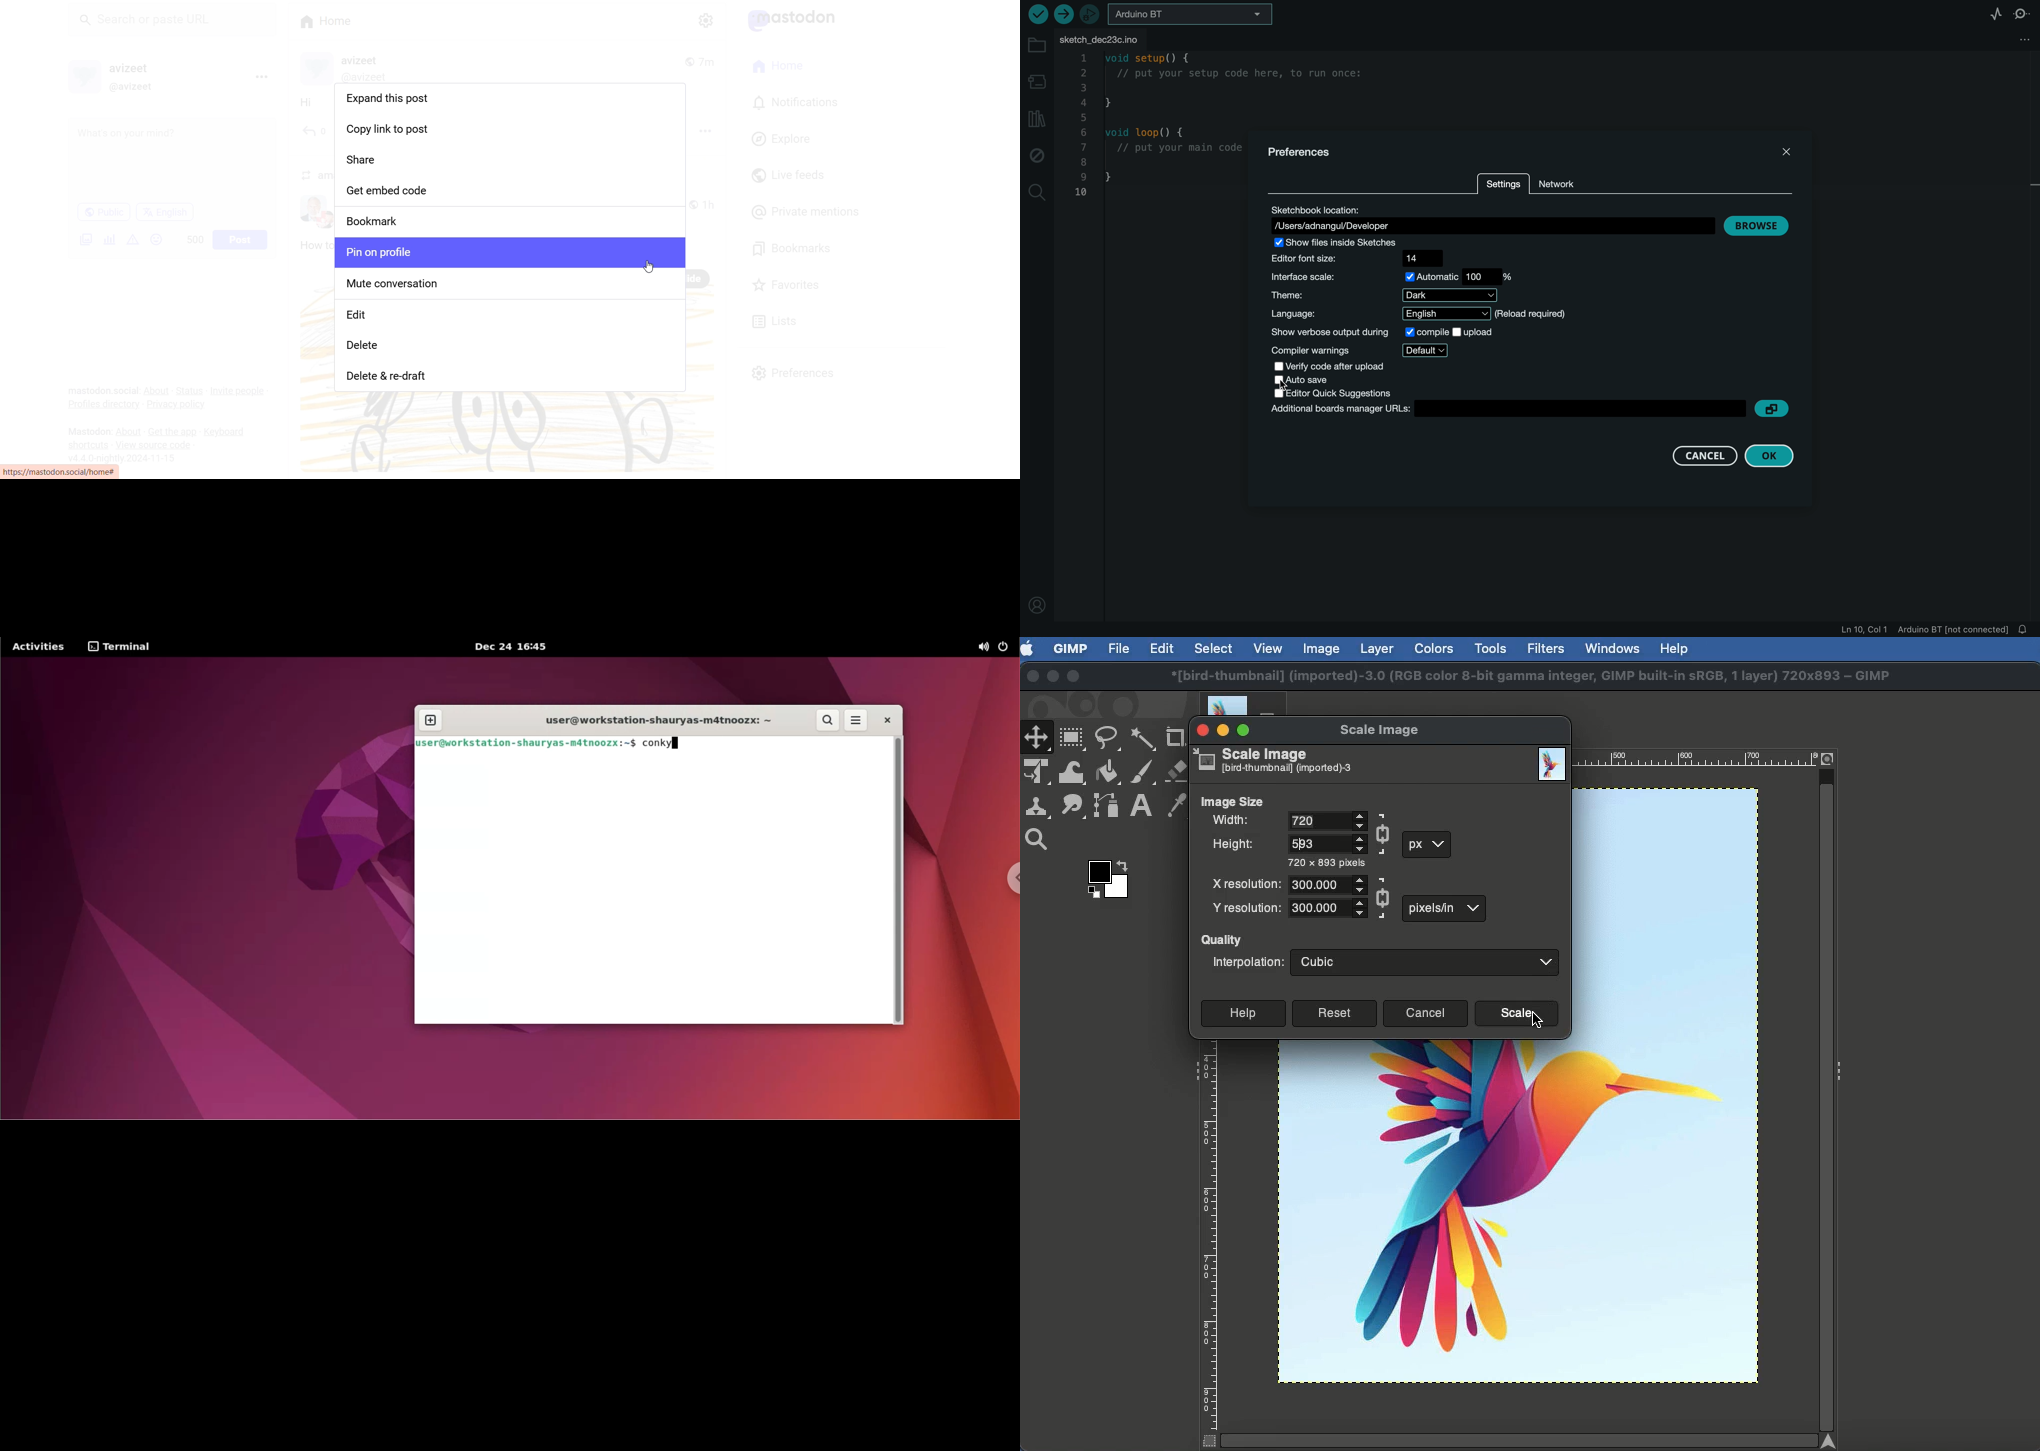  What do you see at coordinates (87, 431) in the screenshot?
I see `Text` at bounding box center [87, 431].